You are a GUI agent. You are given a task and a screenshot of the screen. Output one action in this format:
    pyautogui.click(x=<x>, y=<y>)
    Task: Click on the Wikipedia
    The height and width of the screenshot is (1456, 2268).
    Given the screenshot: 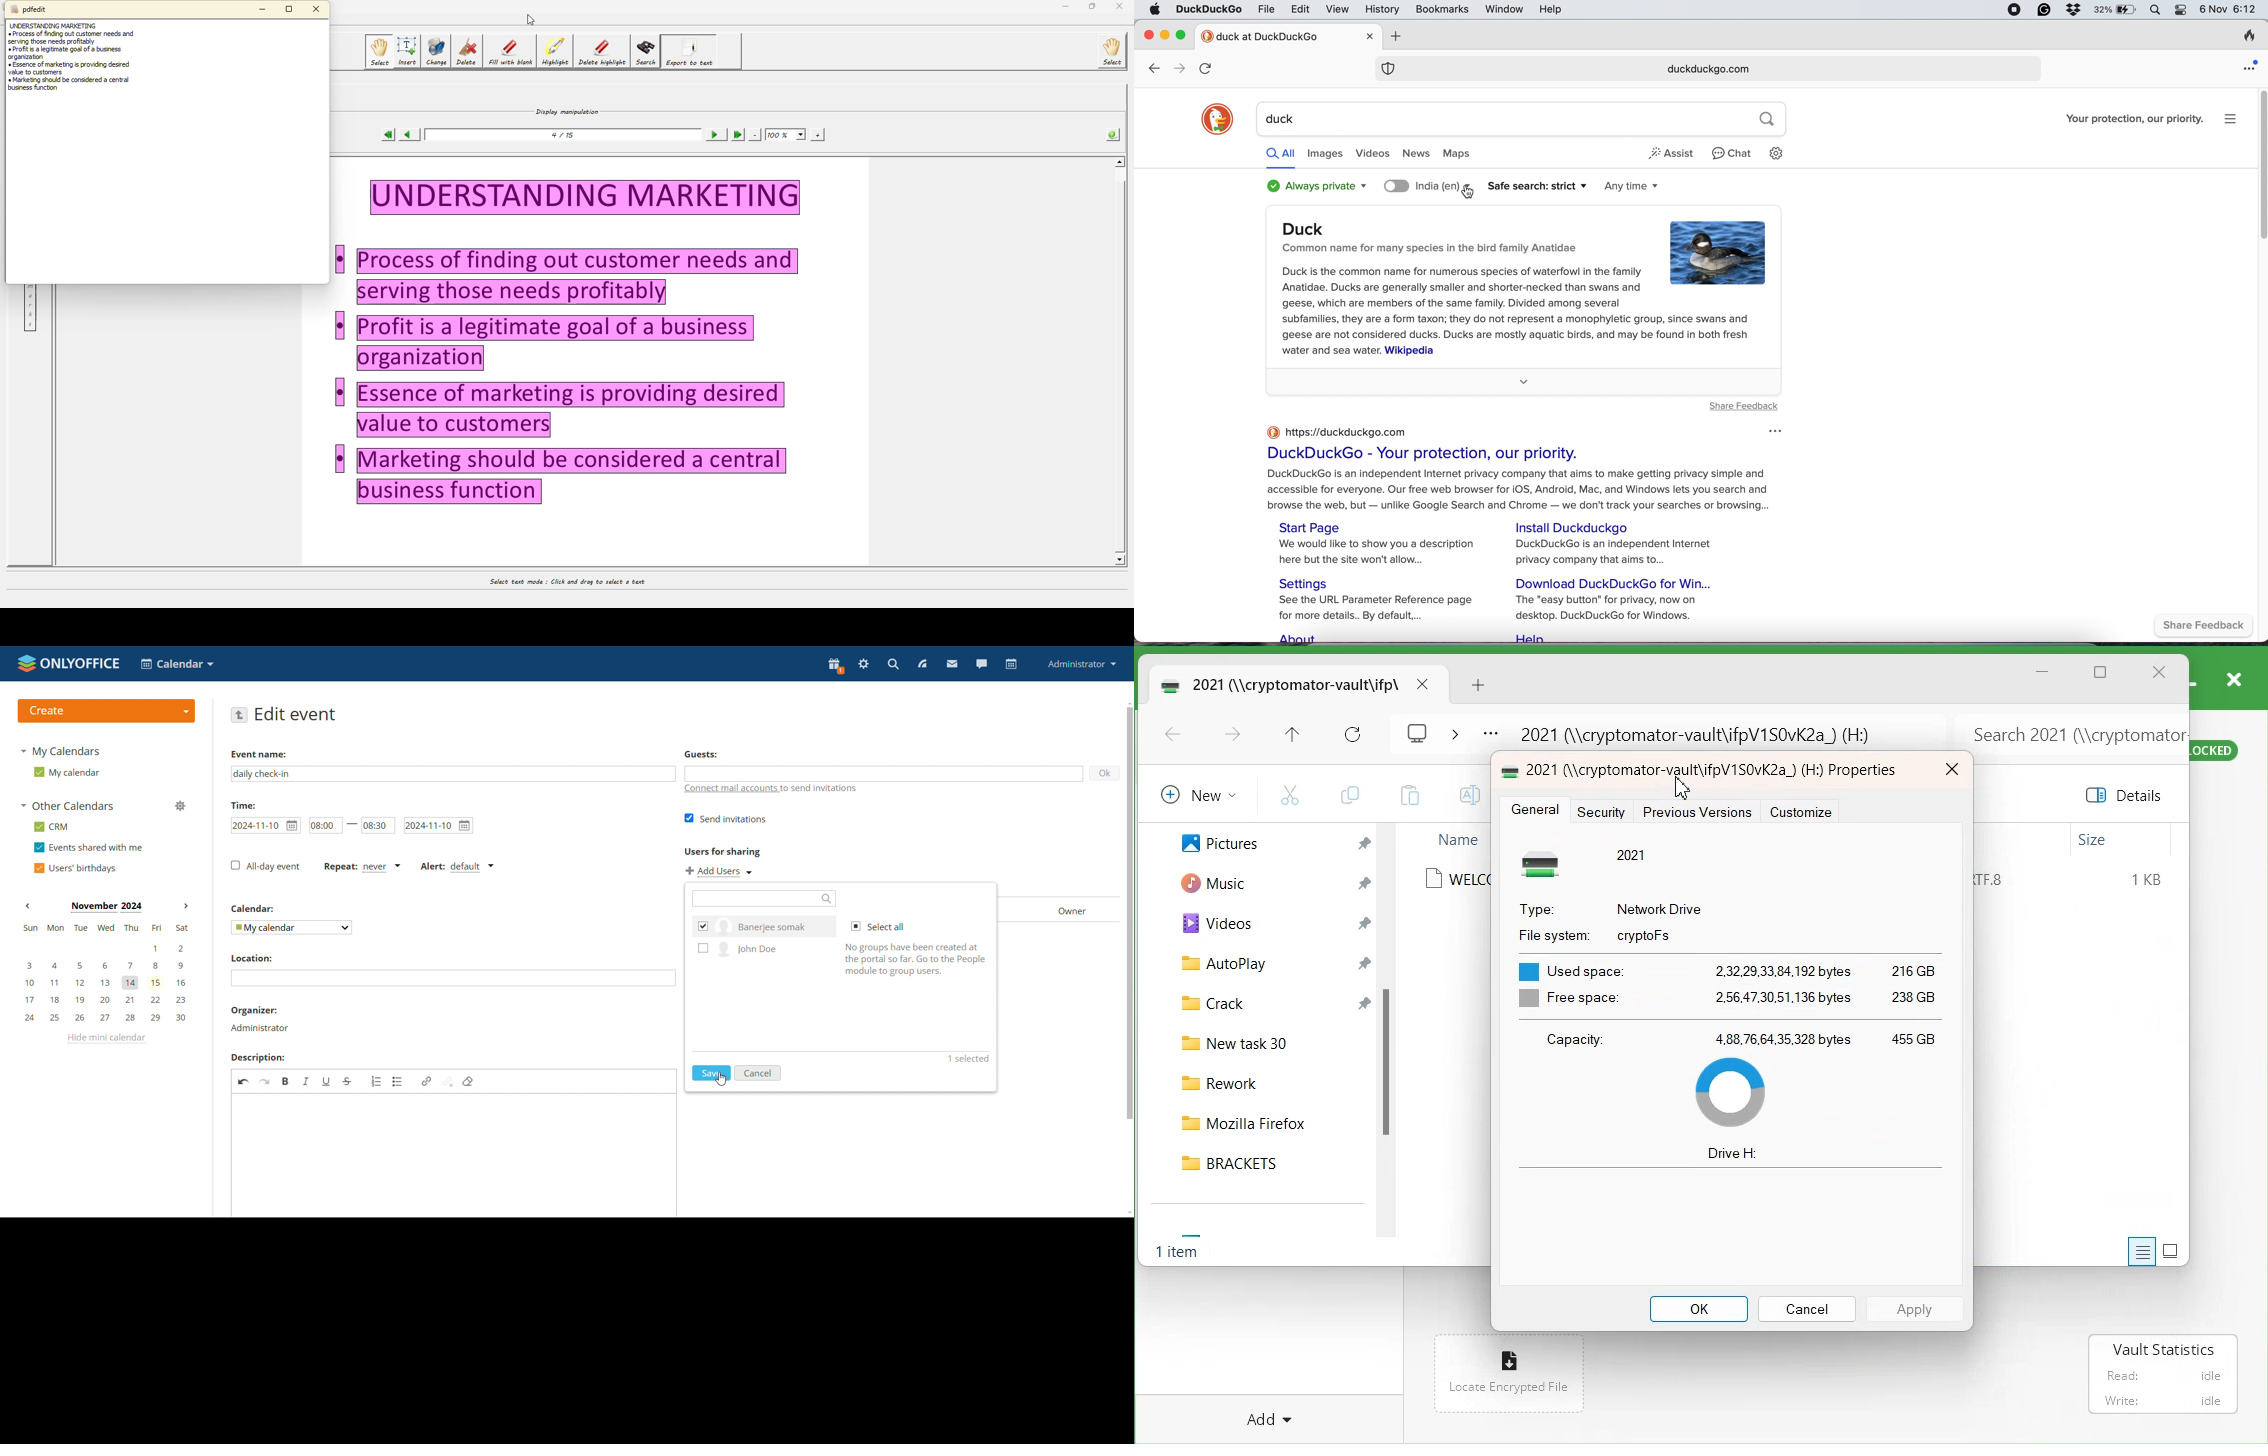 What is the action you would take?
    pyautogui.click(x=1410, y=351)
    